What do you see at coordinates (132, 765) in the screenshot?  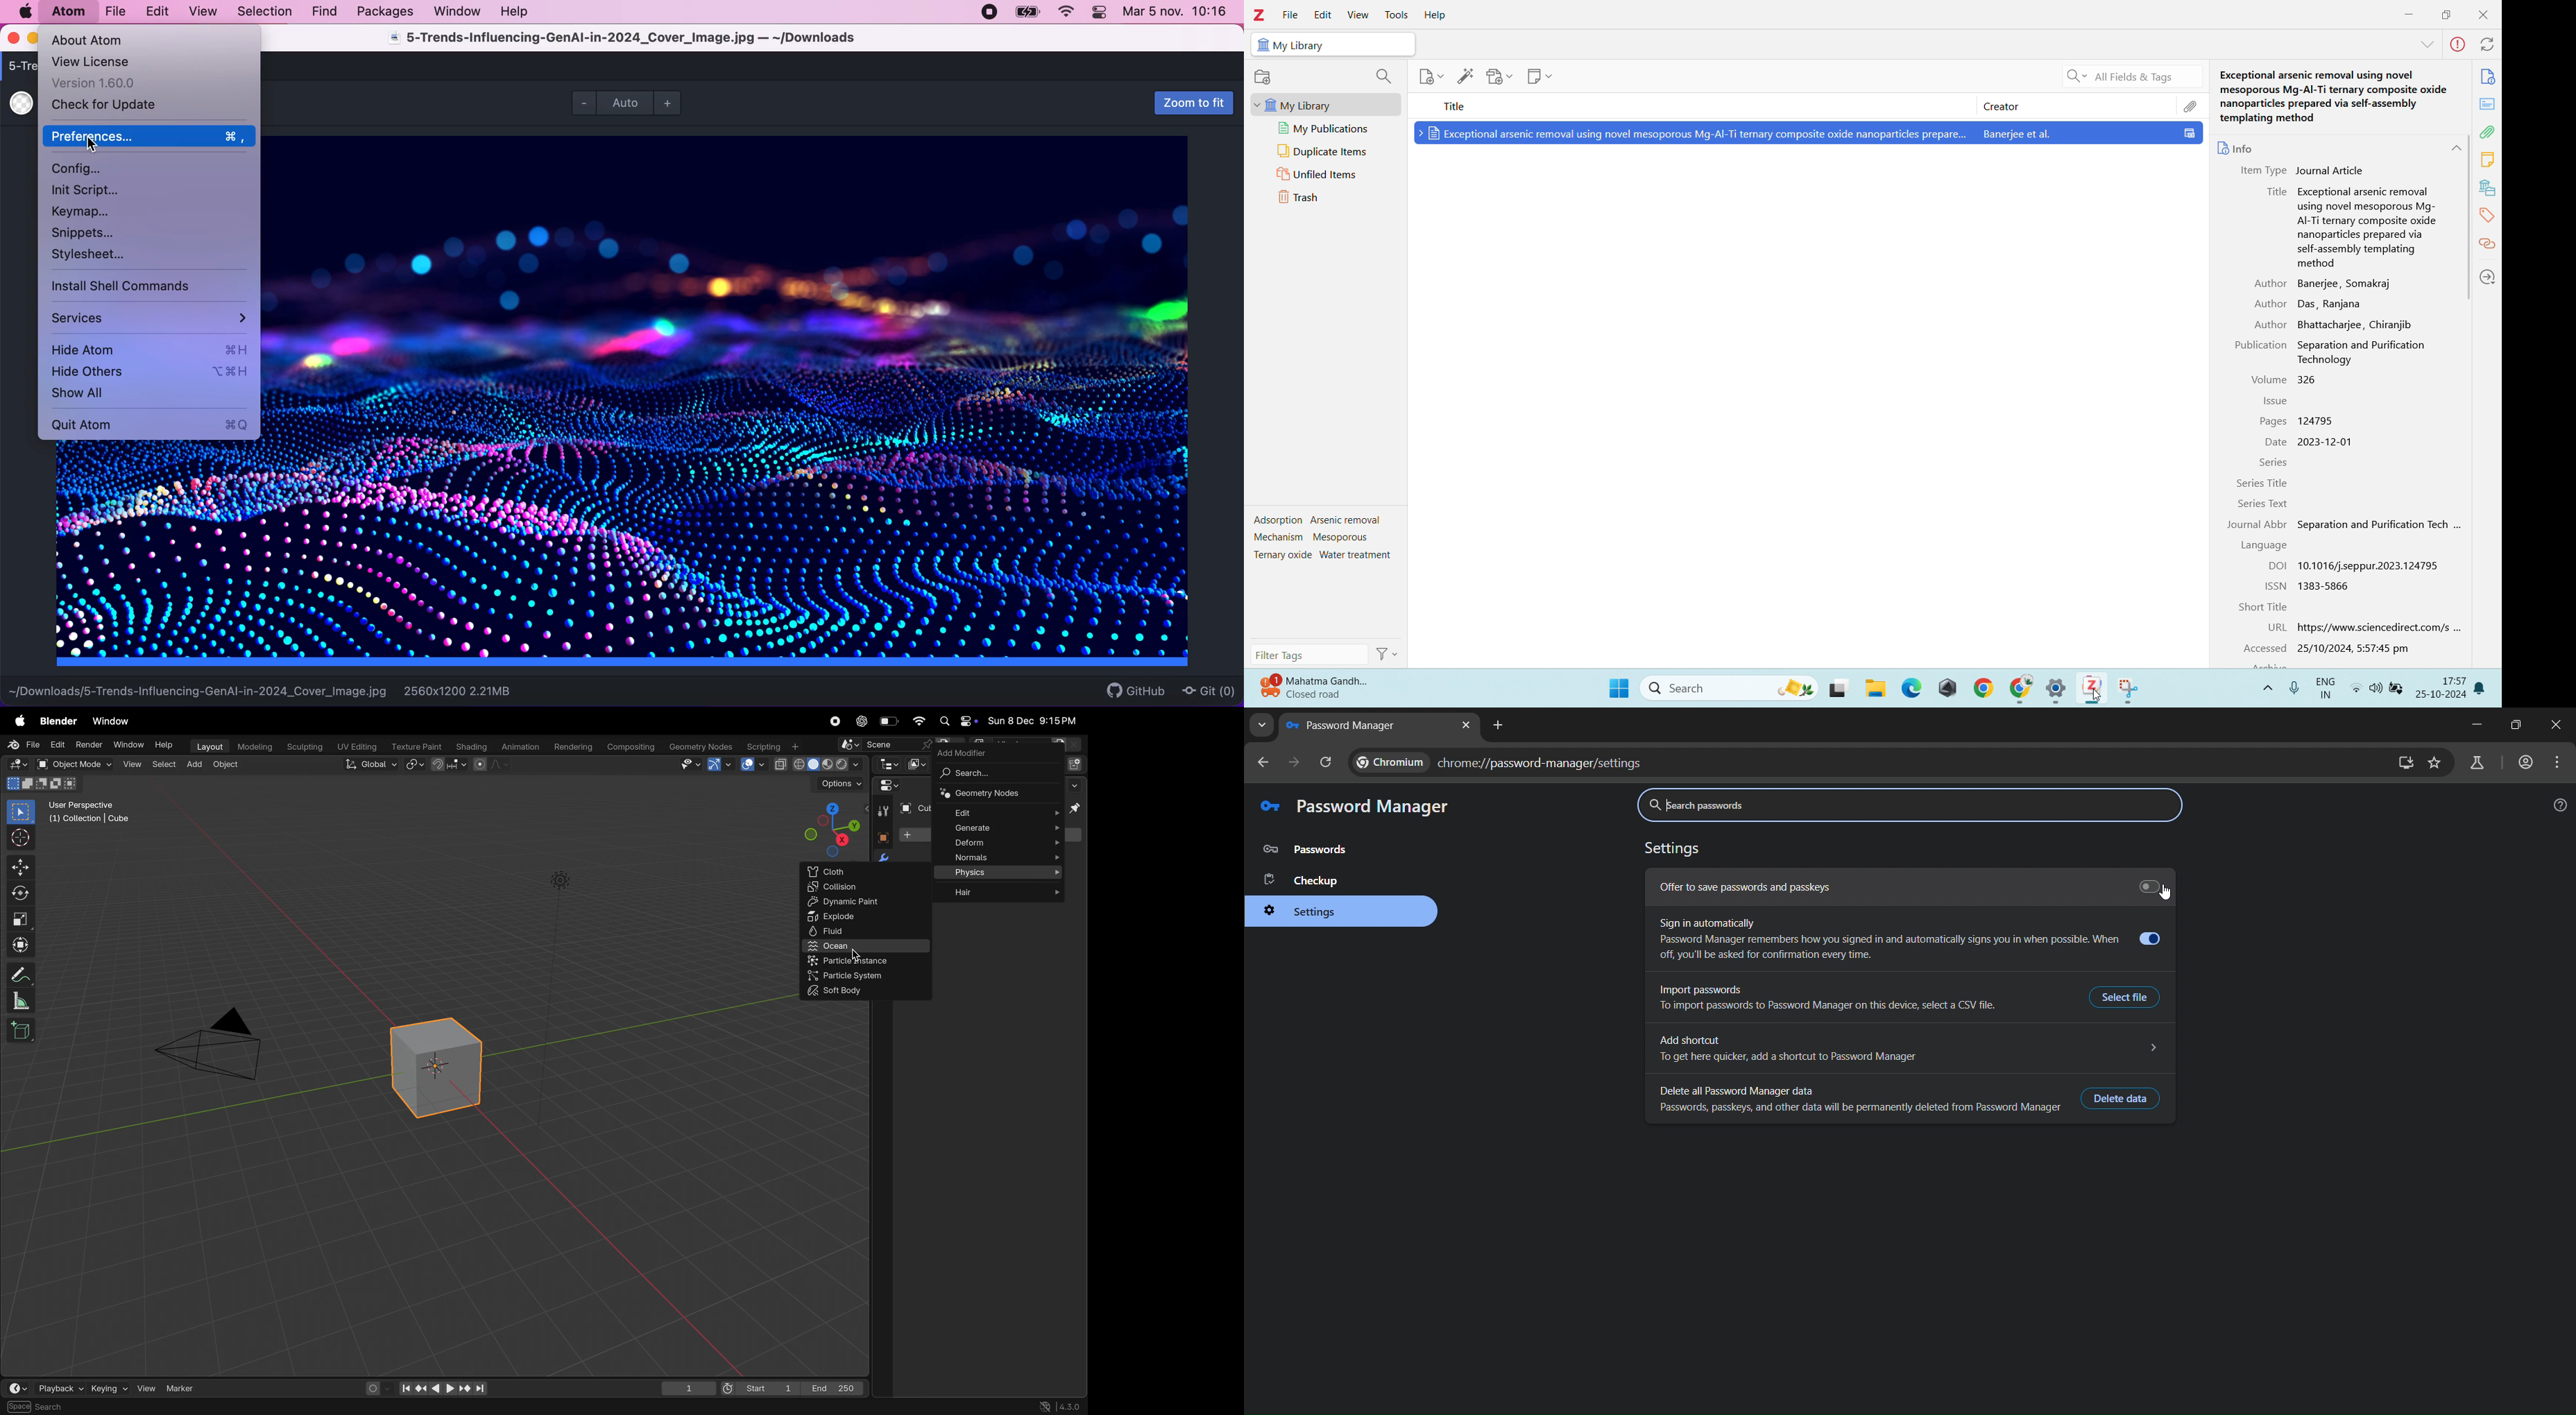 I see `view` at bounding box center [132, 765].